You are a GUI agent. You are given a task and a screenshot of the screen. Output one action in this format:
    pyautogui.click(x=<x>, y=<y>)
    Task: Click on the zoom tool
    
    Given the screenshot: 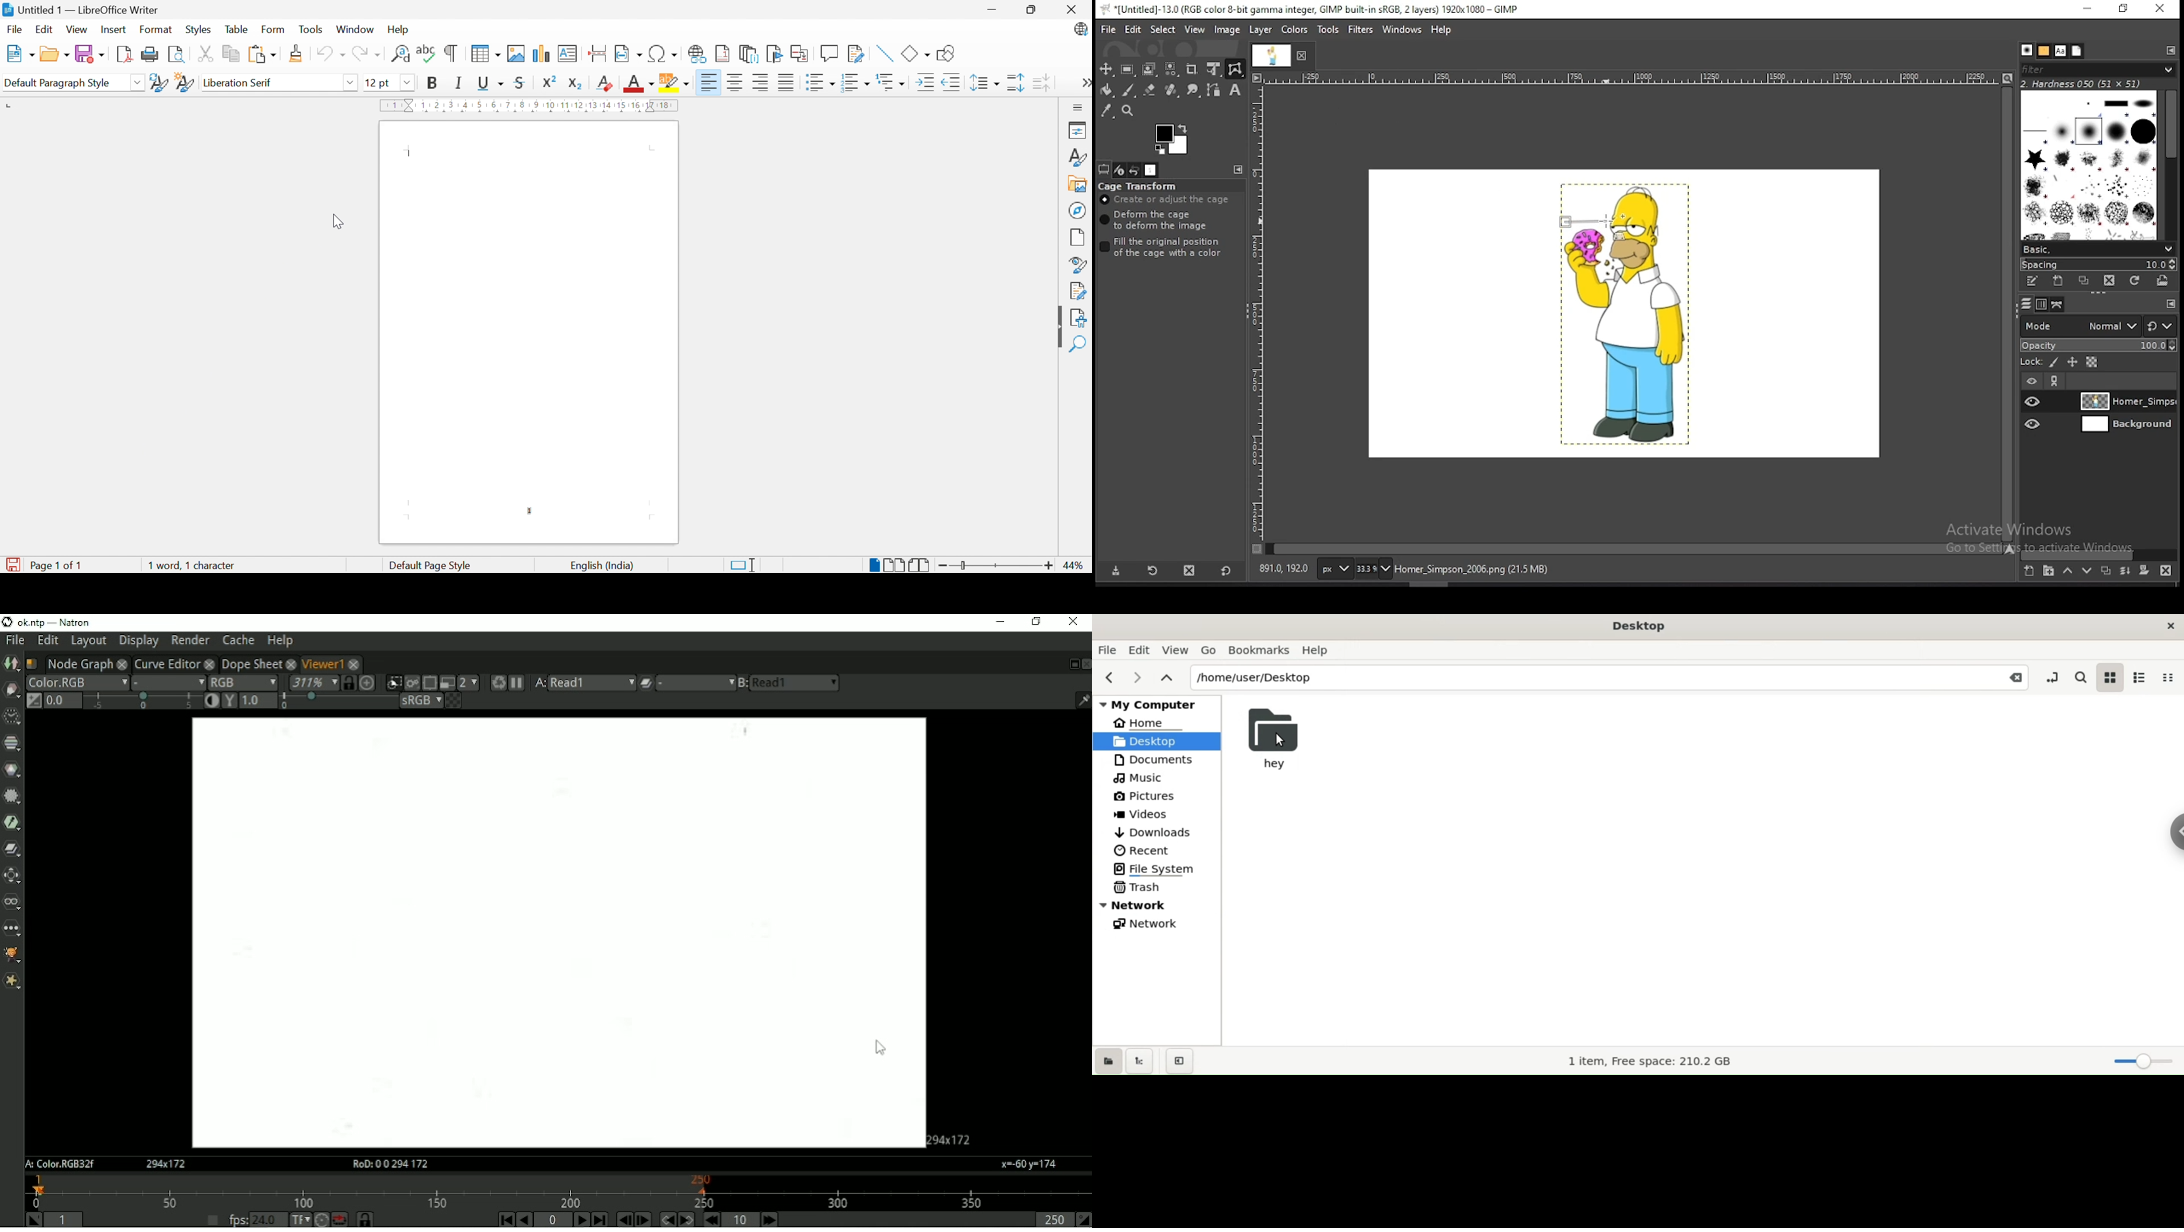 What is the action you would take?
    pyautogui.click(x=1127, y=110)
    